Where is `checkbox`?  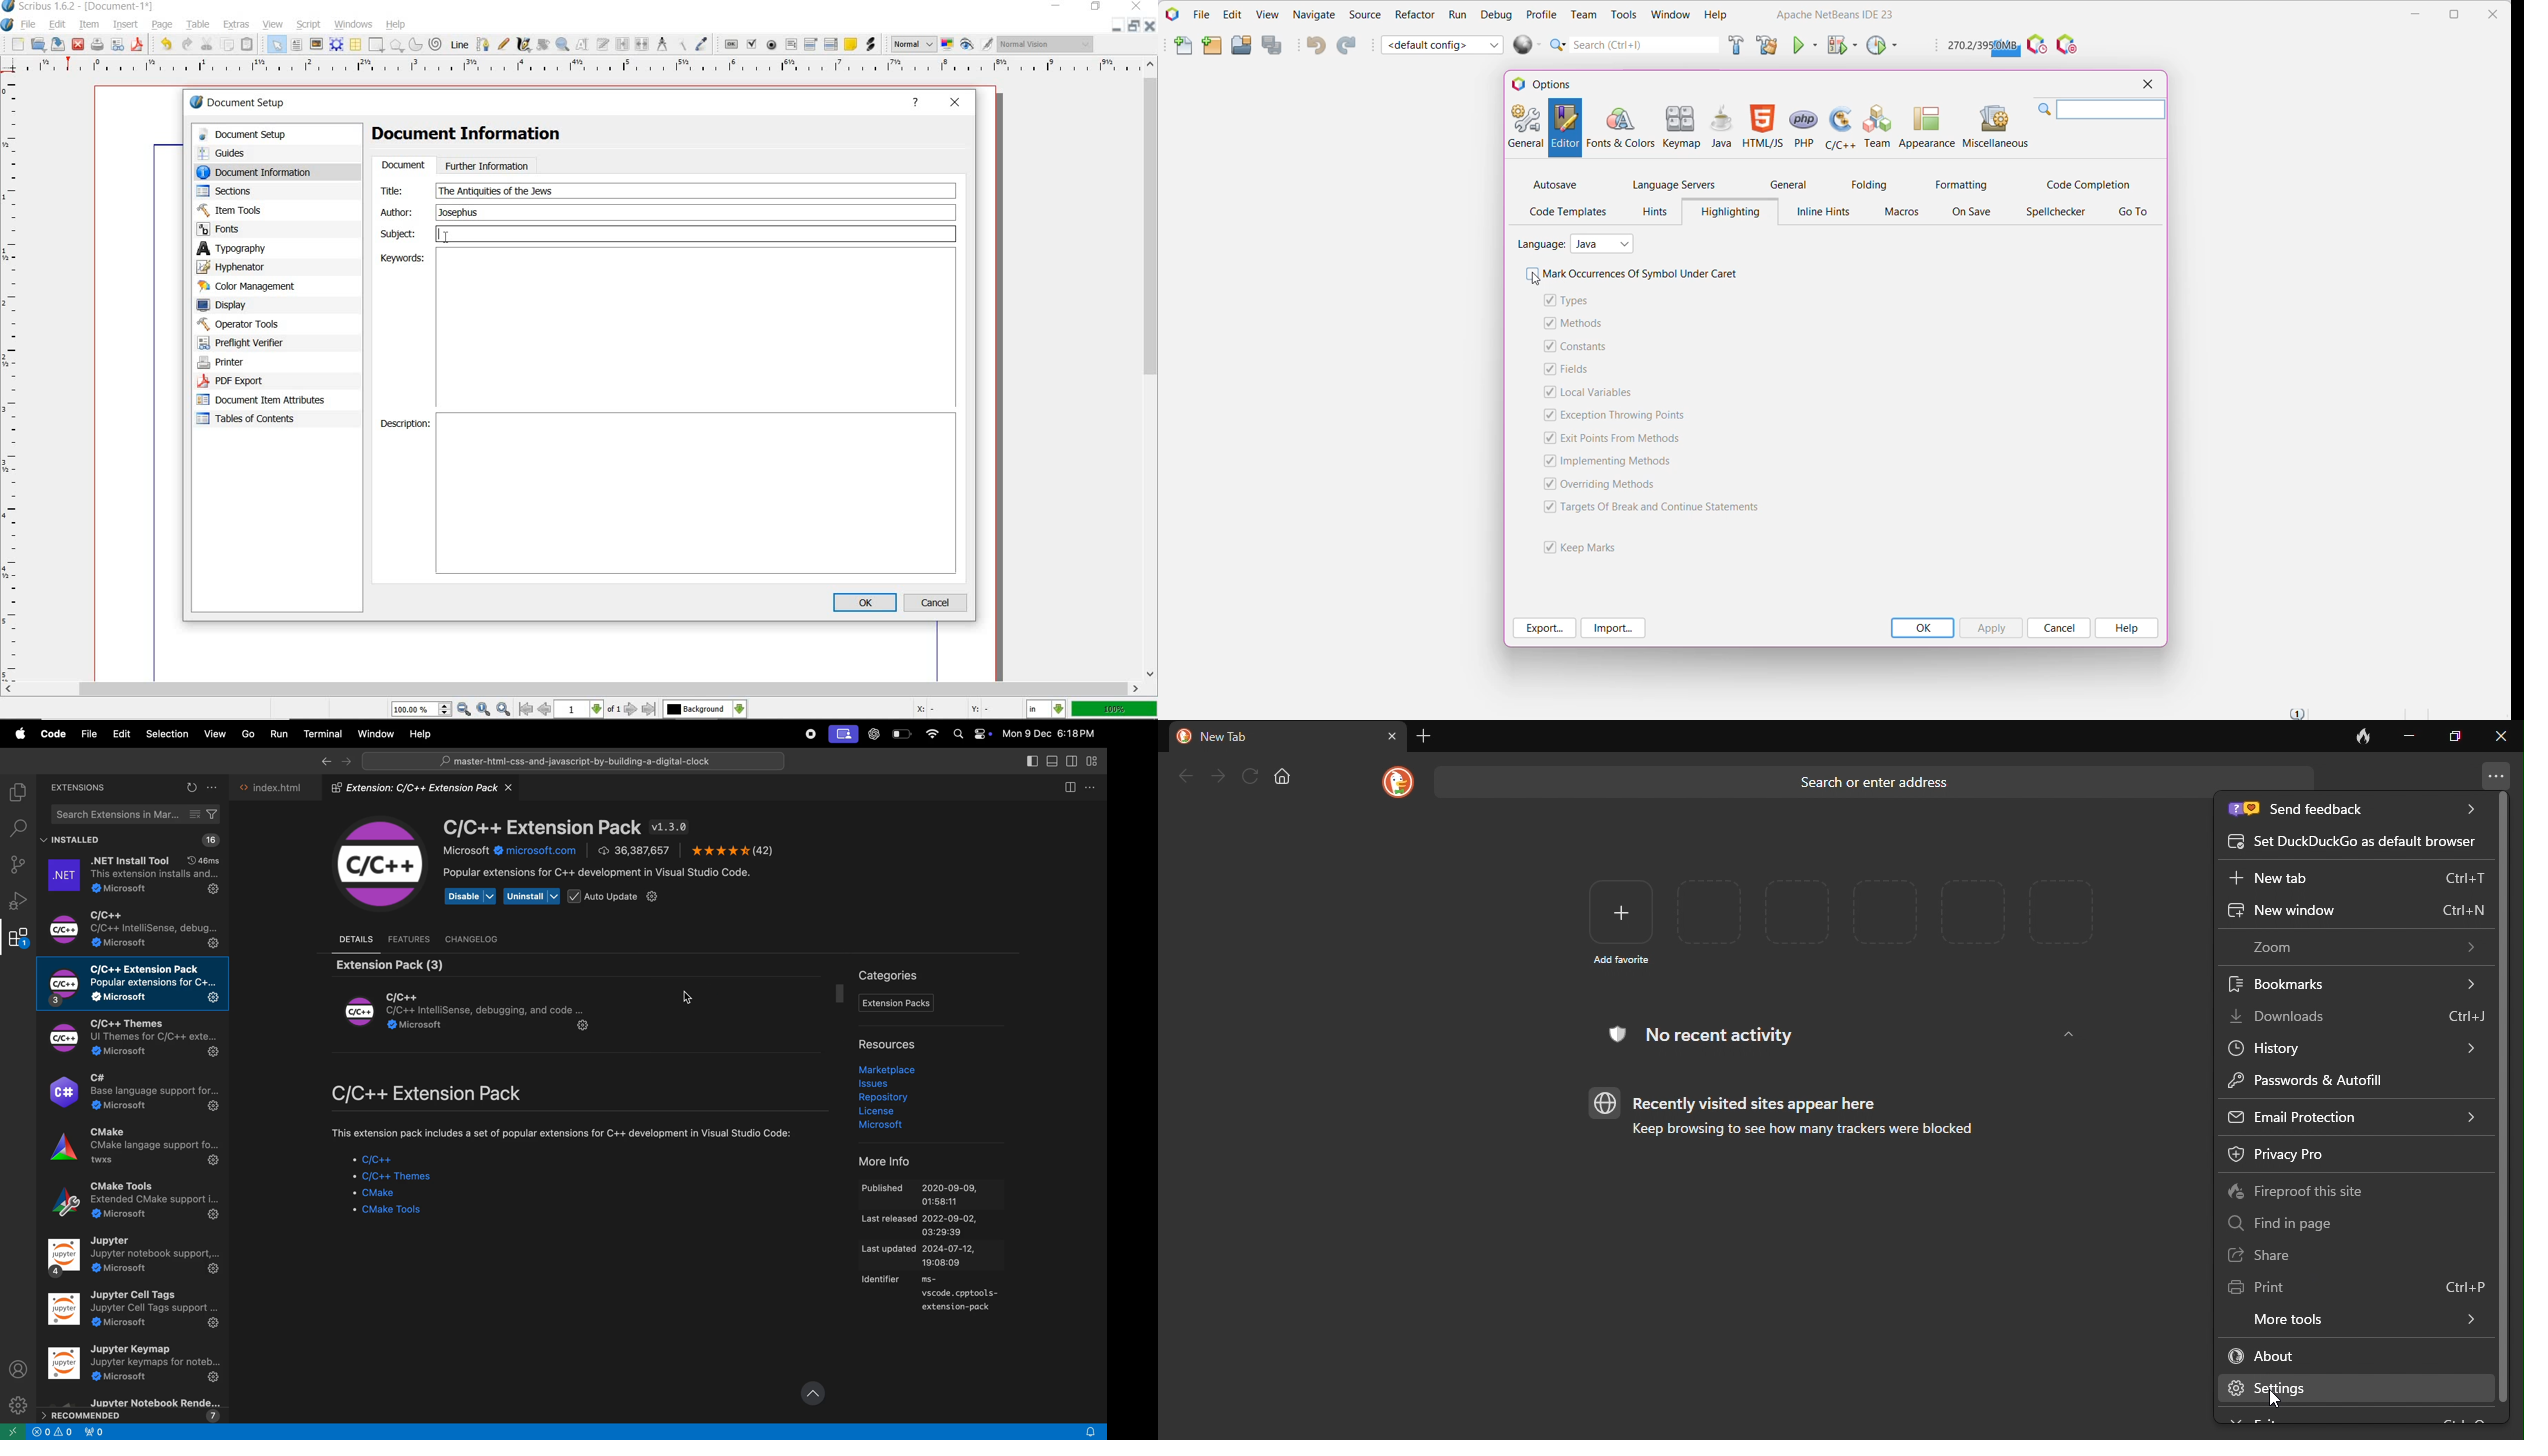
checkbox is located at coordinates (1547, 438).